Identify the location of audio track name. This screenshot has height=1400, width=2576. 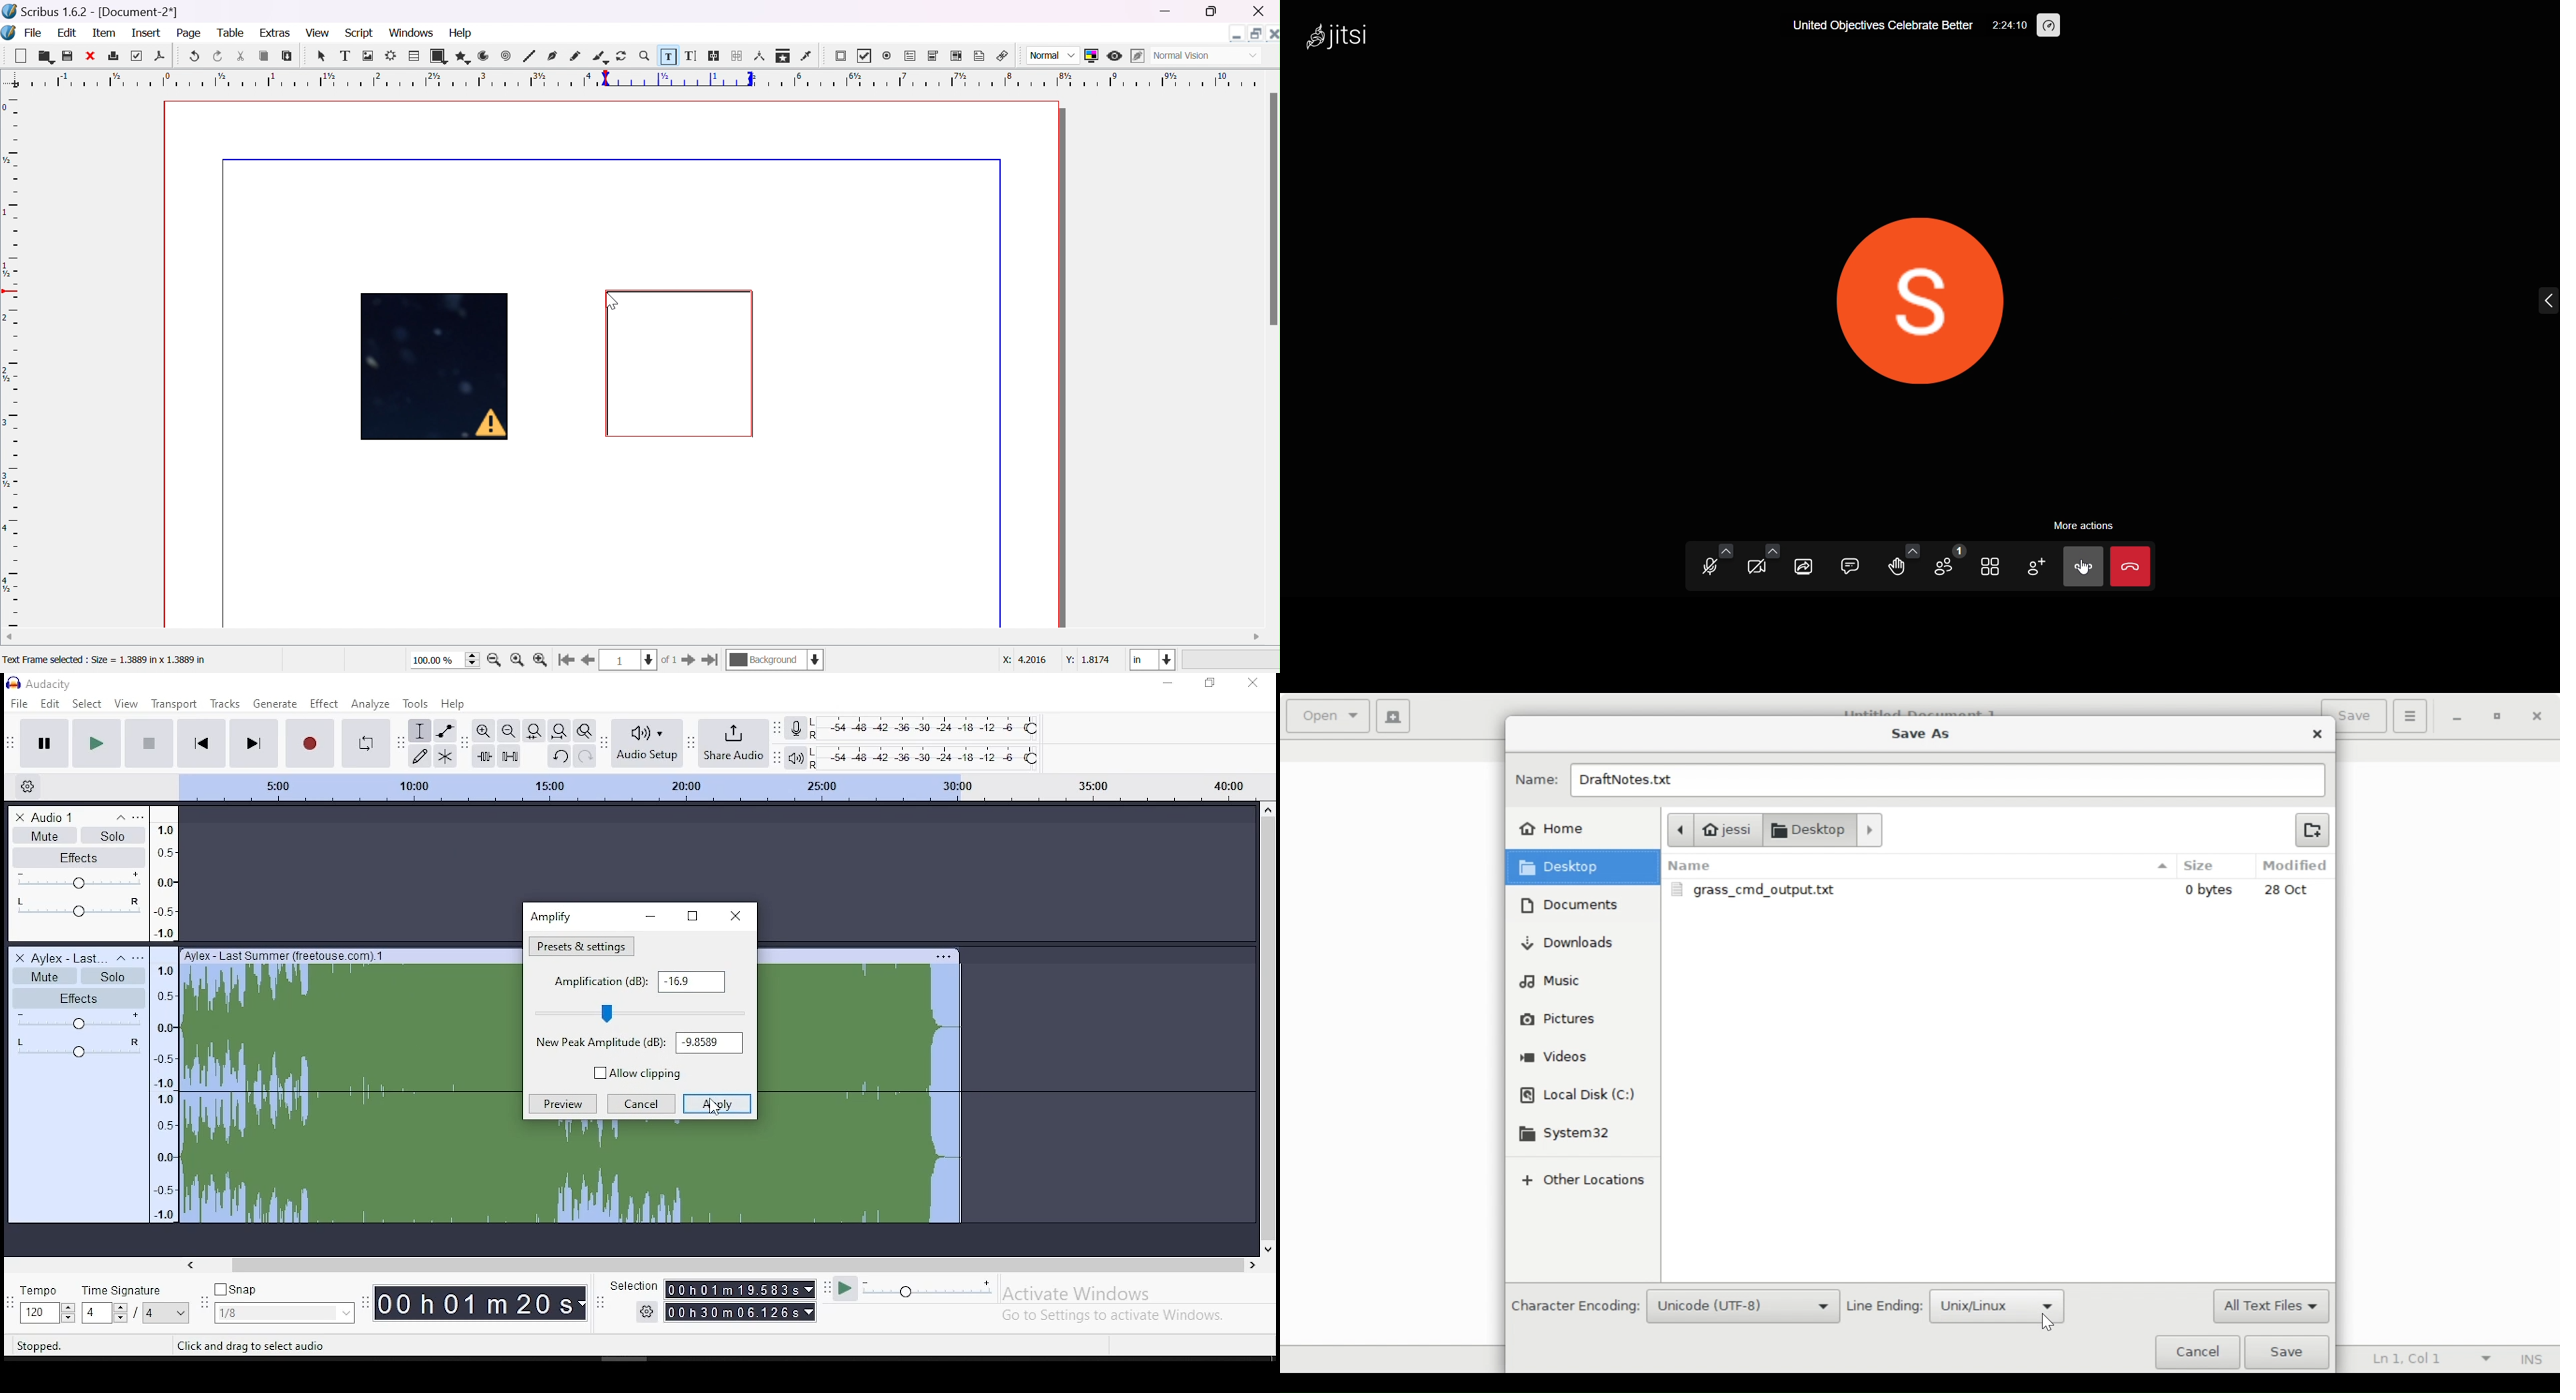
(69, 957).